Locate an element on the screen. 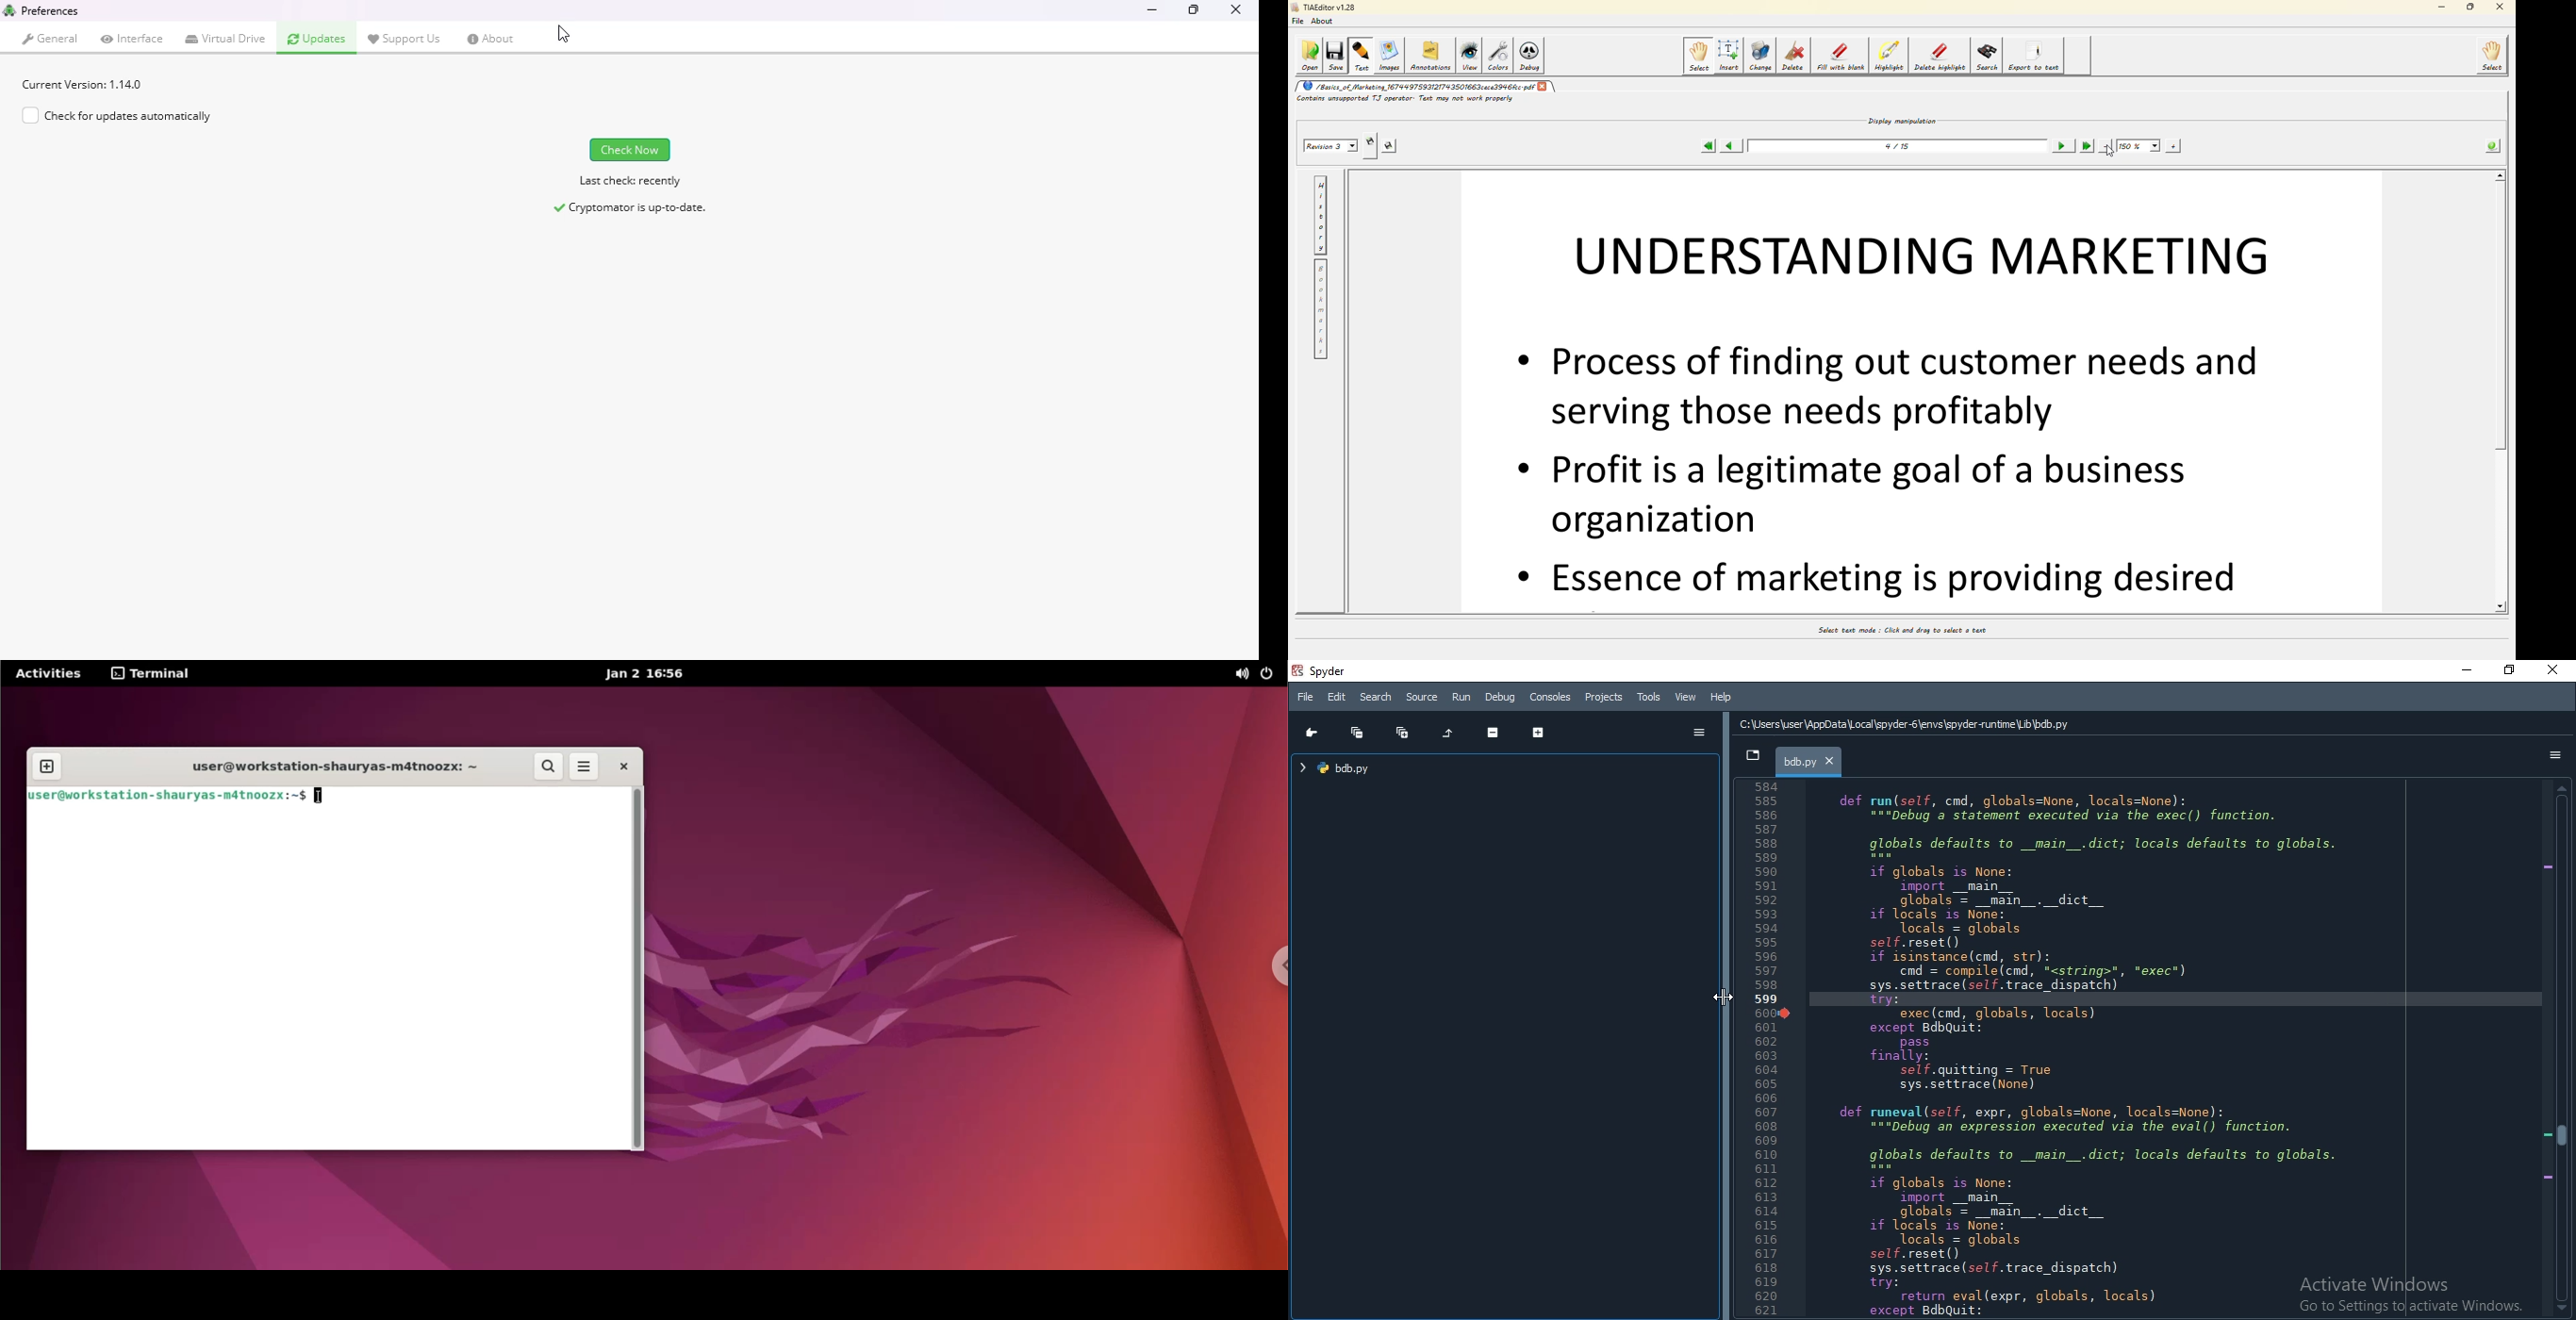 Image resolution: width=2576 pixels, height=1344 pixels. Collapse all is located at coordinates (1356, 733).